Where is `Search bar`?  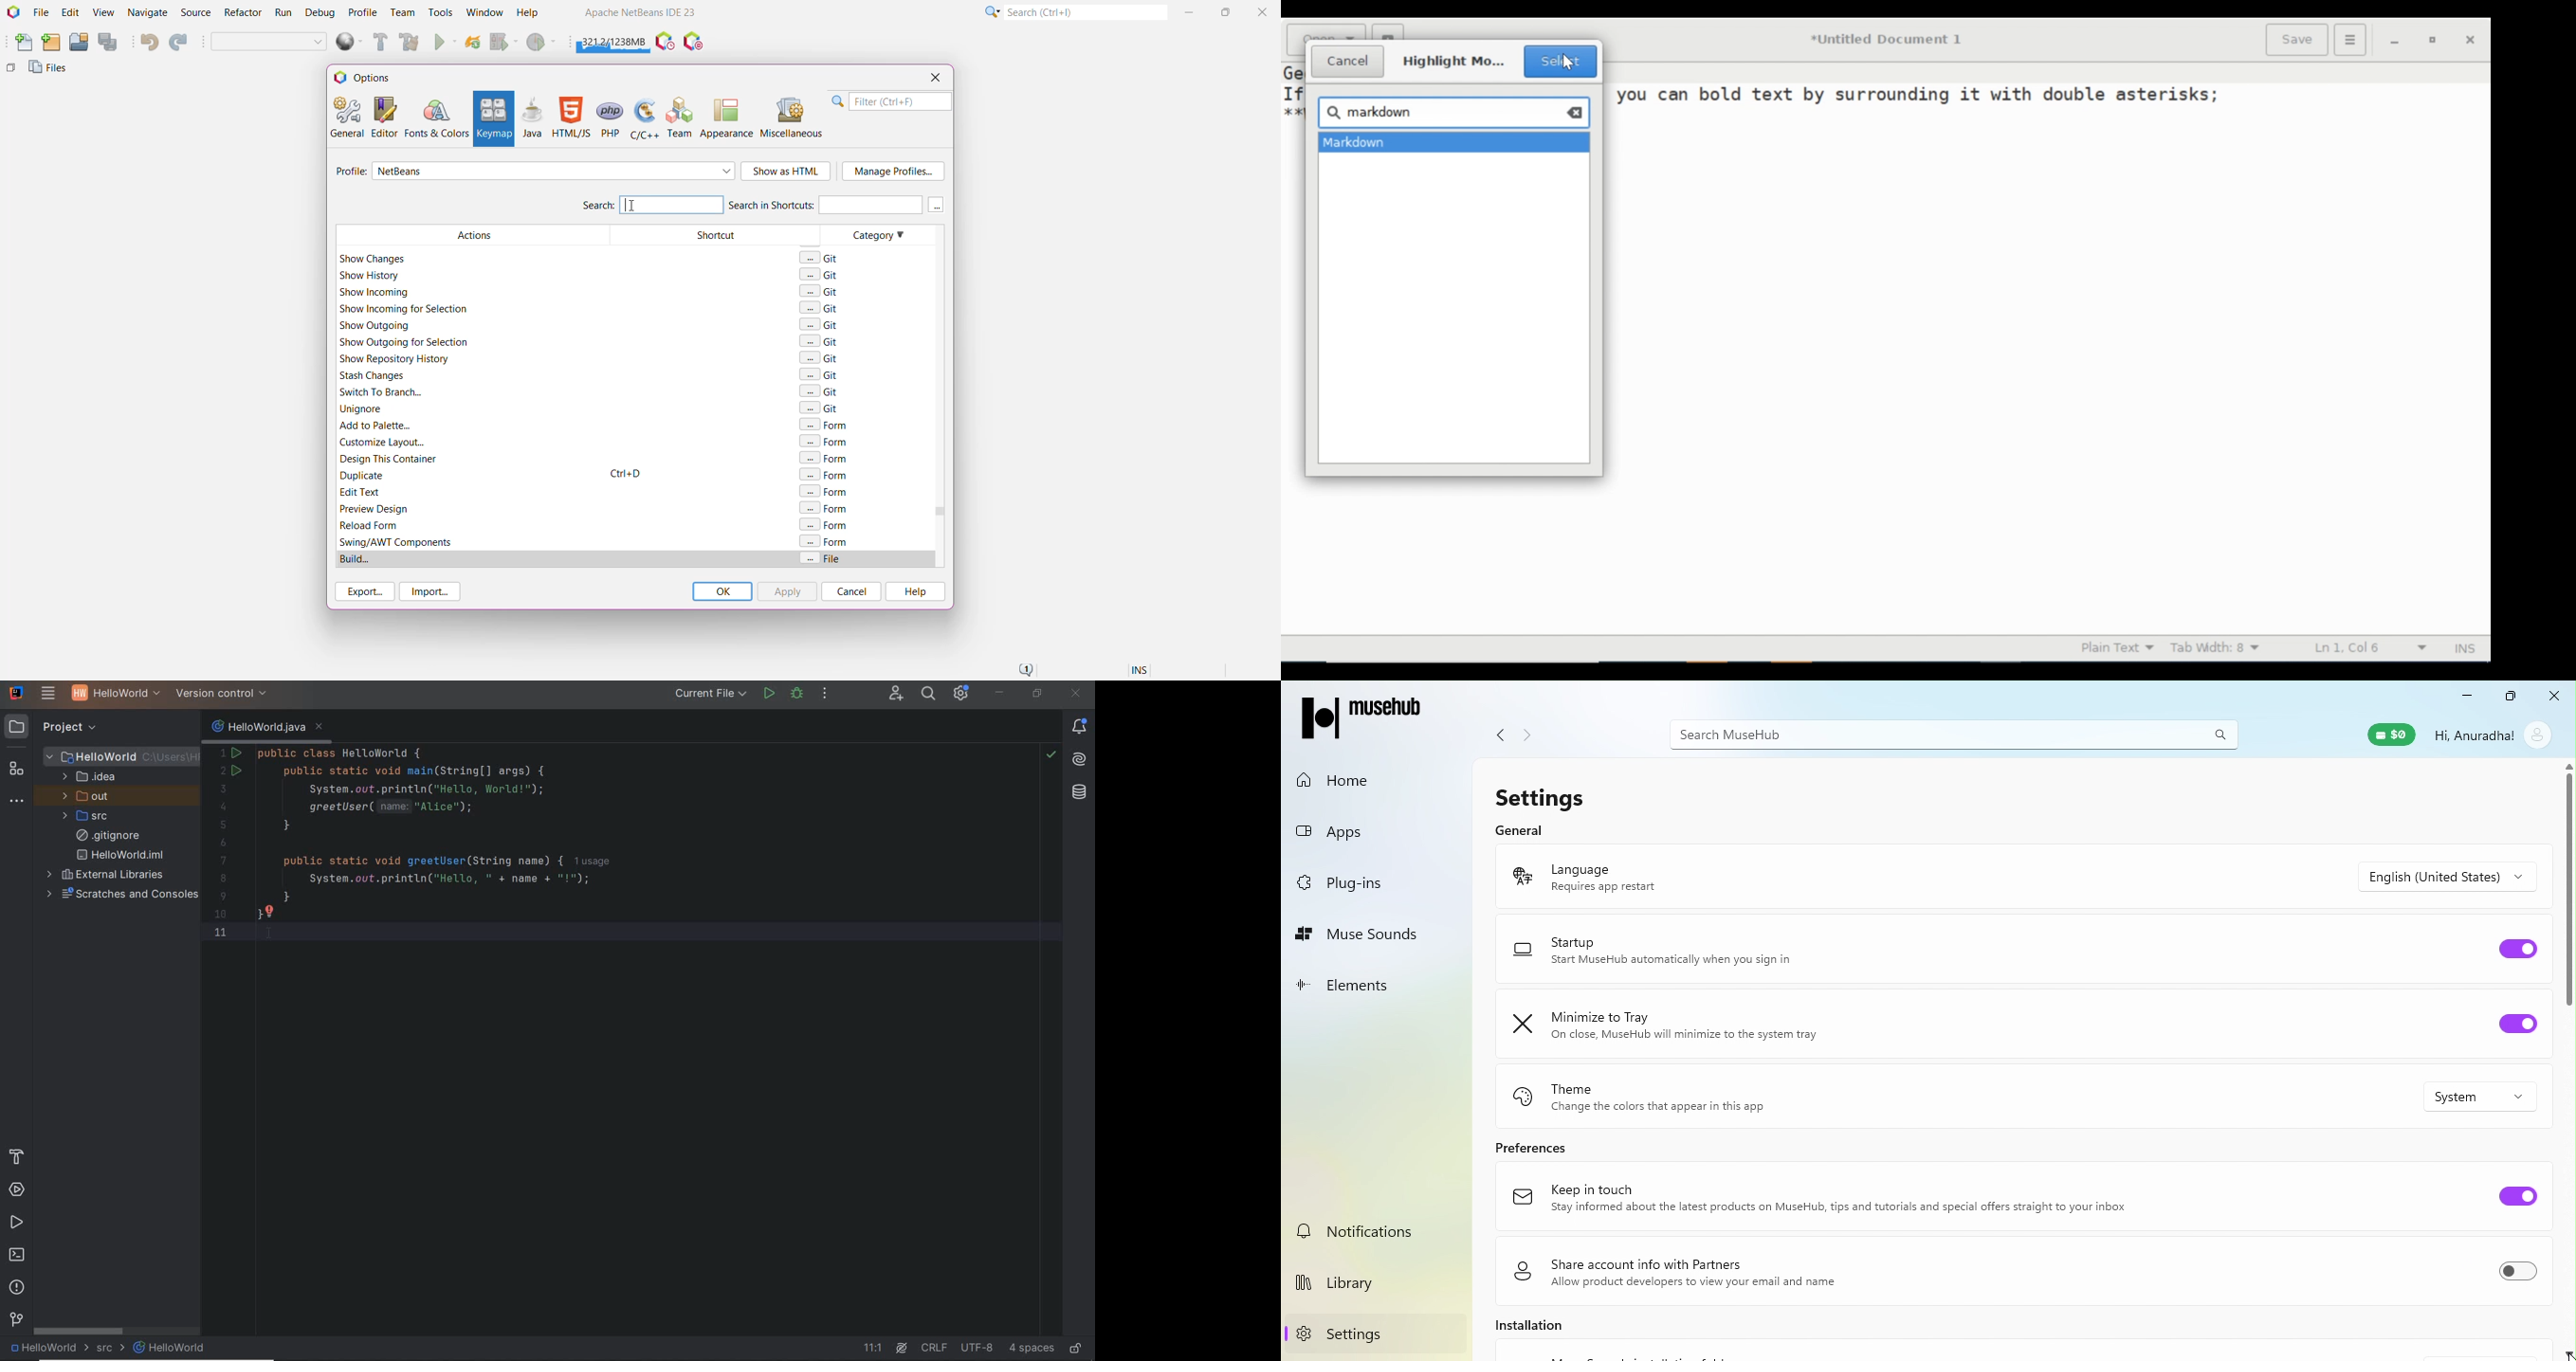 Search bar is located at coordinates (1954, 734).